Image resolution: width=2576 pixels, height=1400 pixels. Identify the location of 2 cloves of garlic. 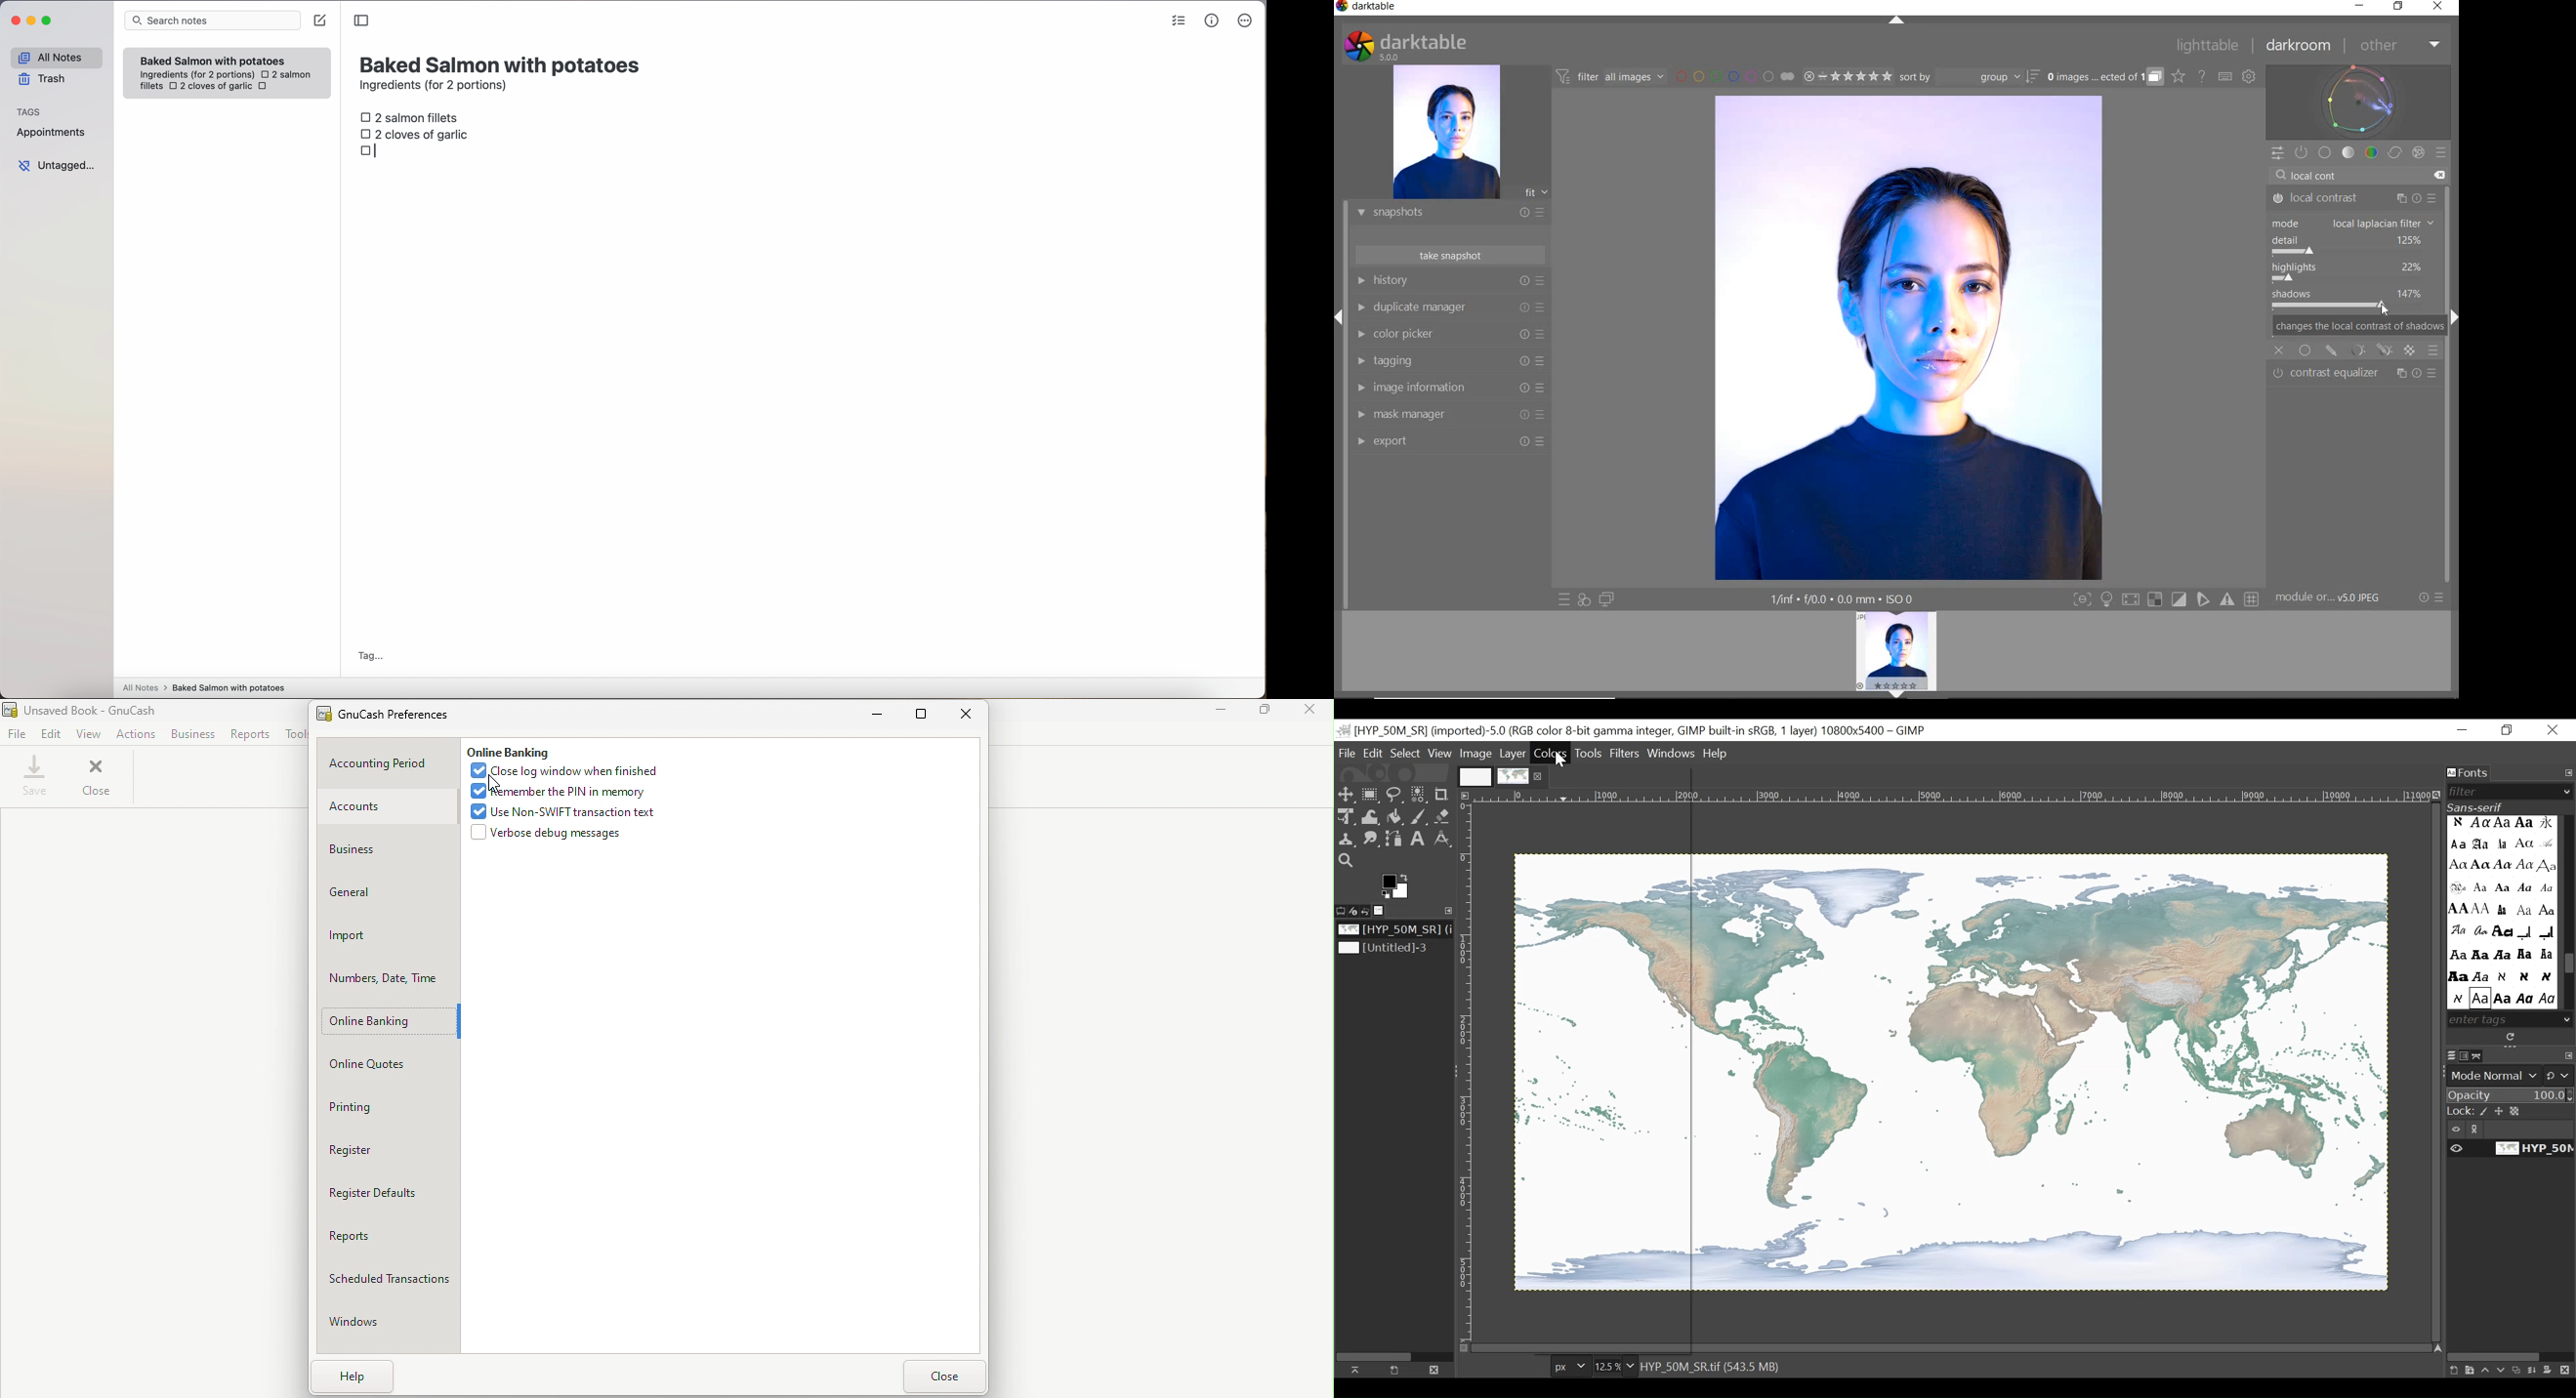
(210, 87).